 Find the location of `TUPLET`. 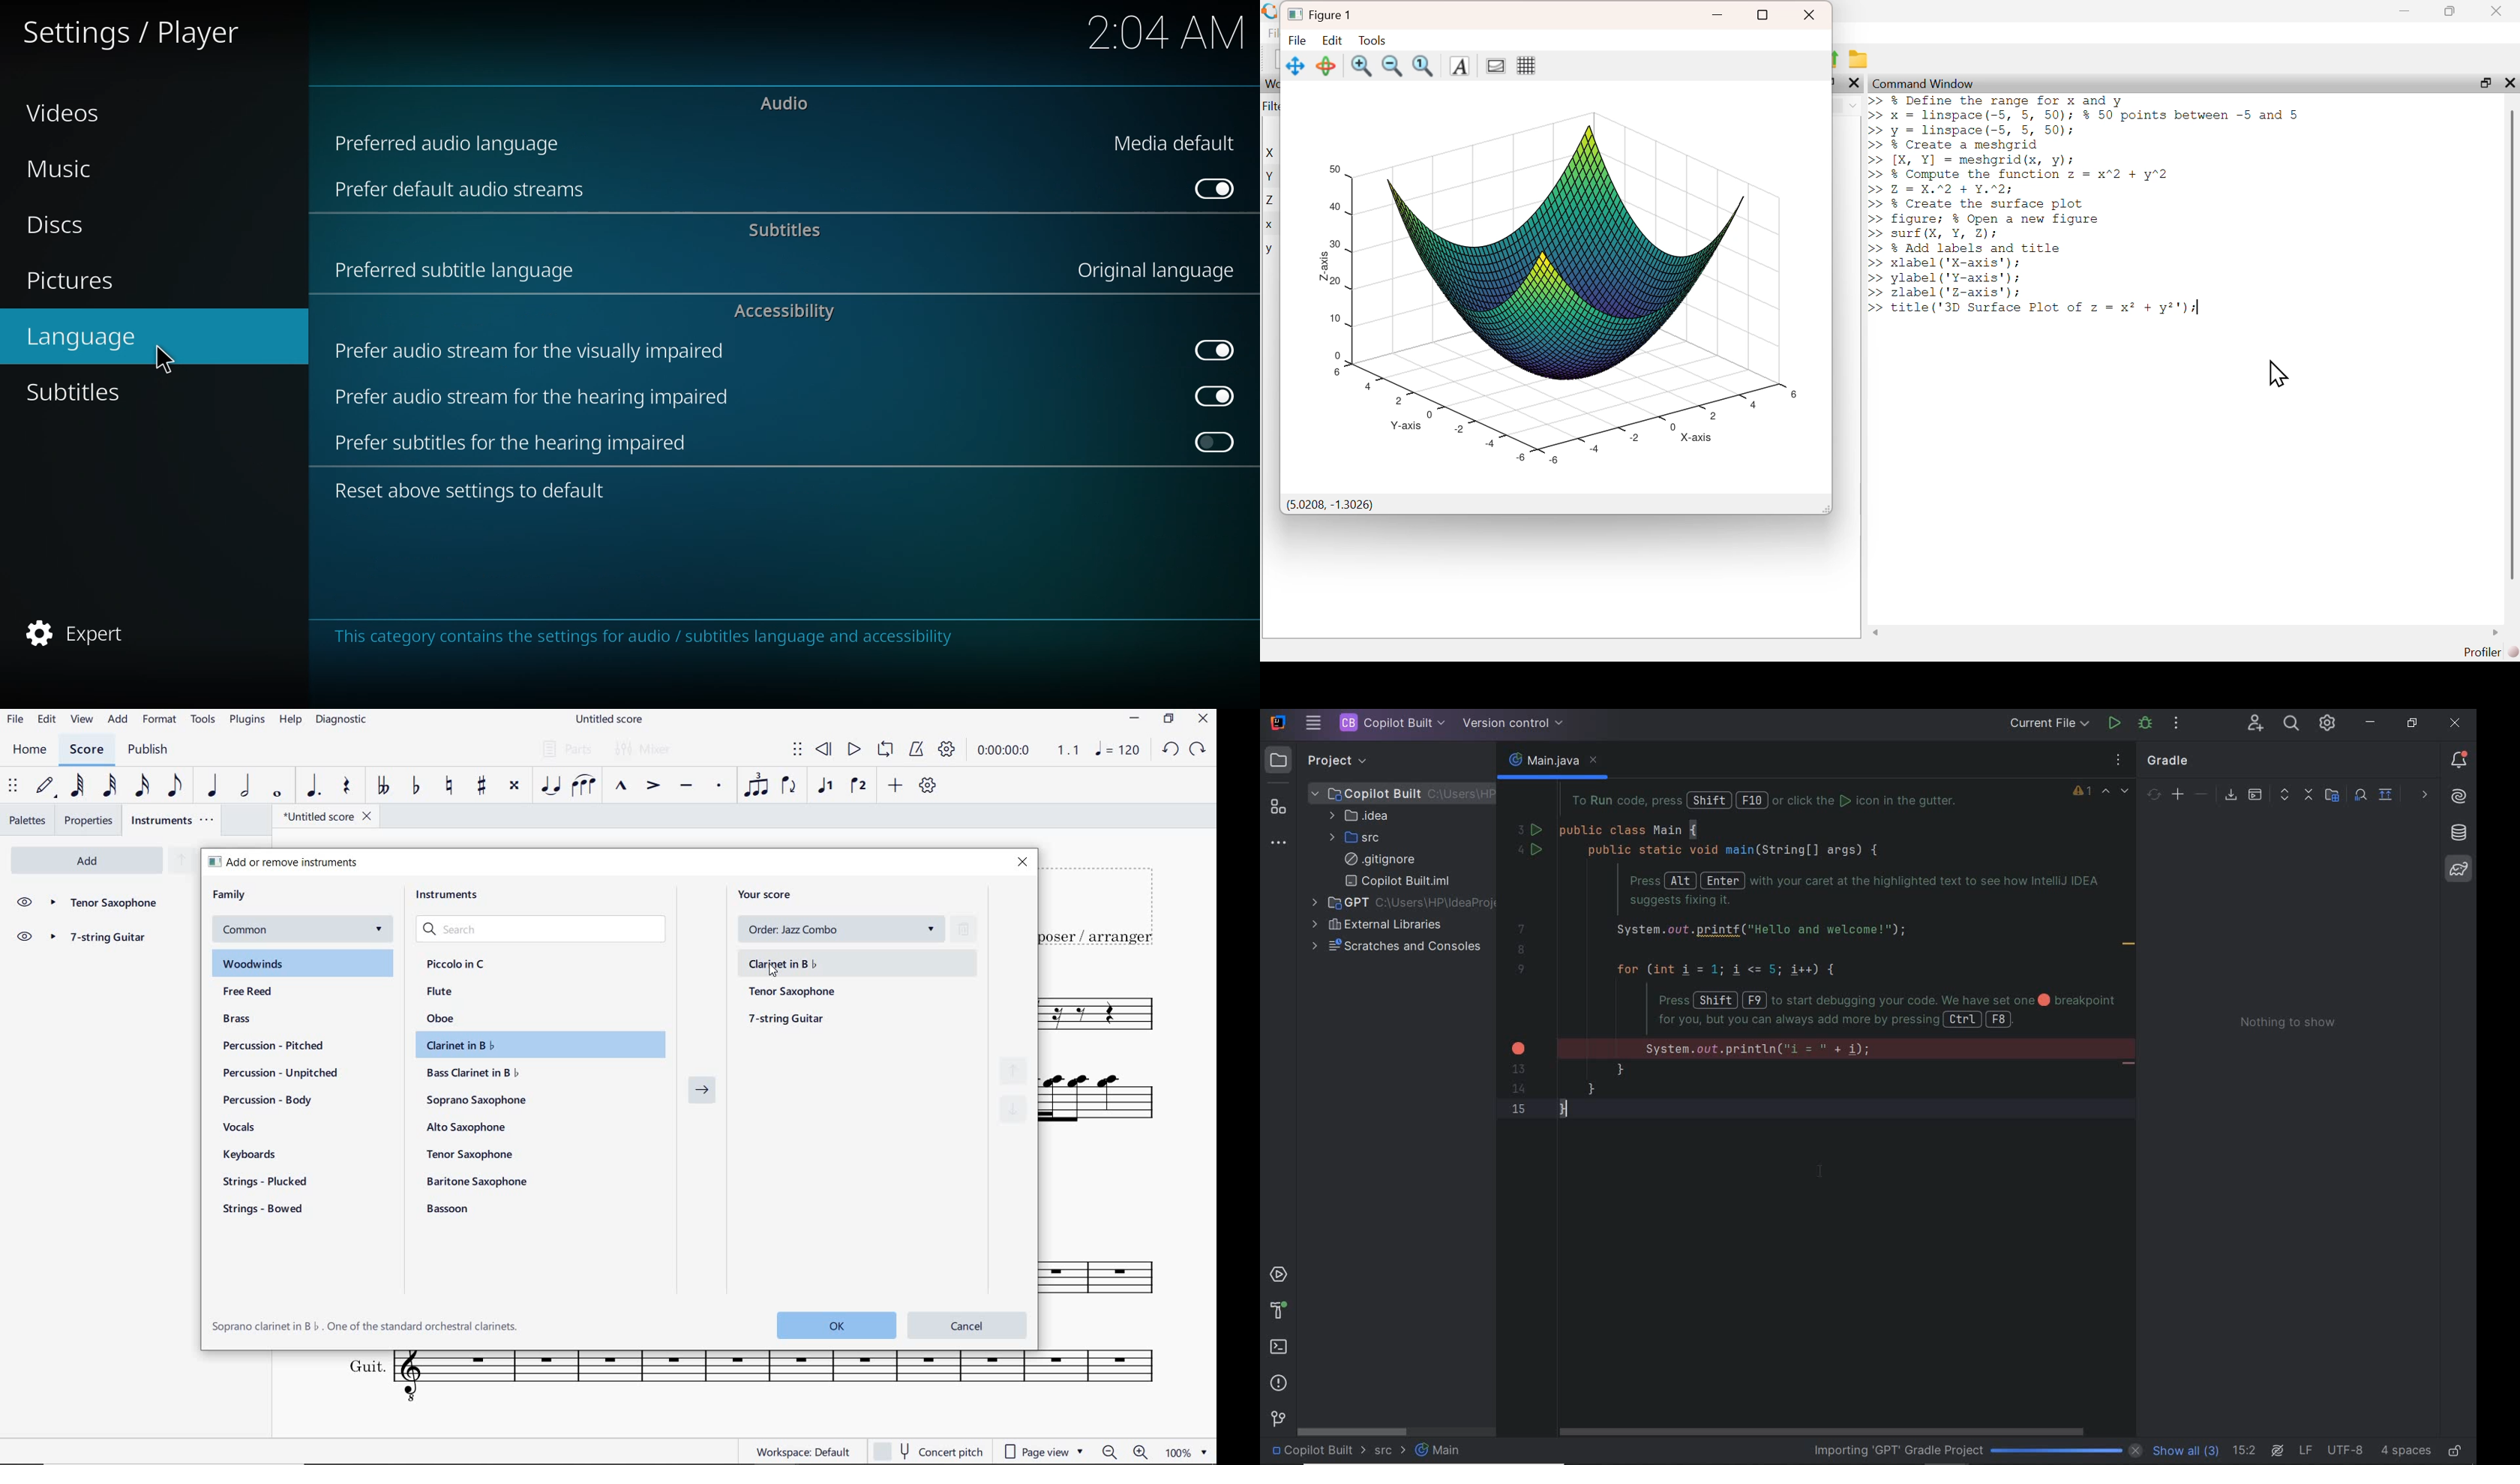

TUPLET is located at coordinates (756, 785).